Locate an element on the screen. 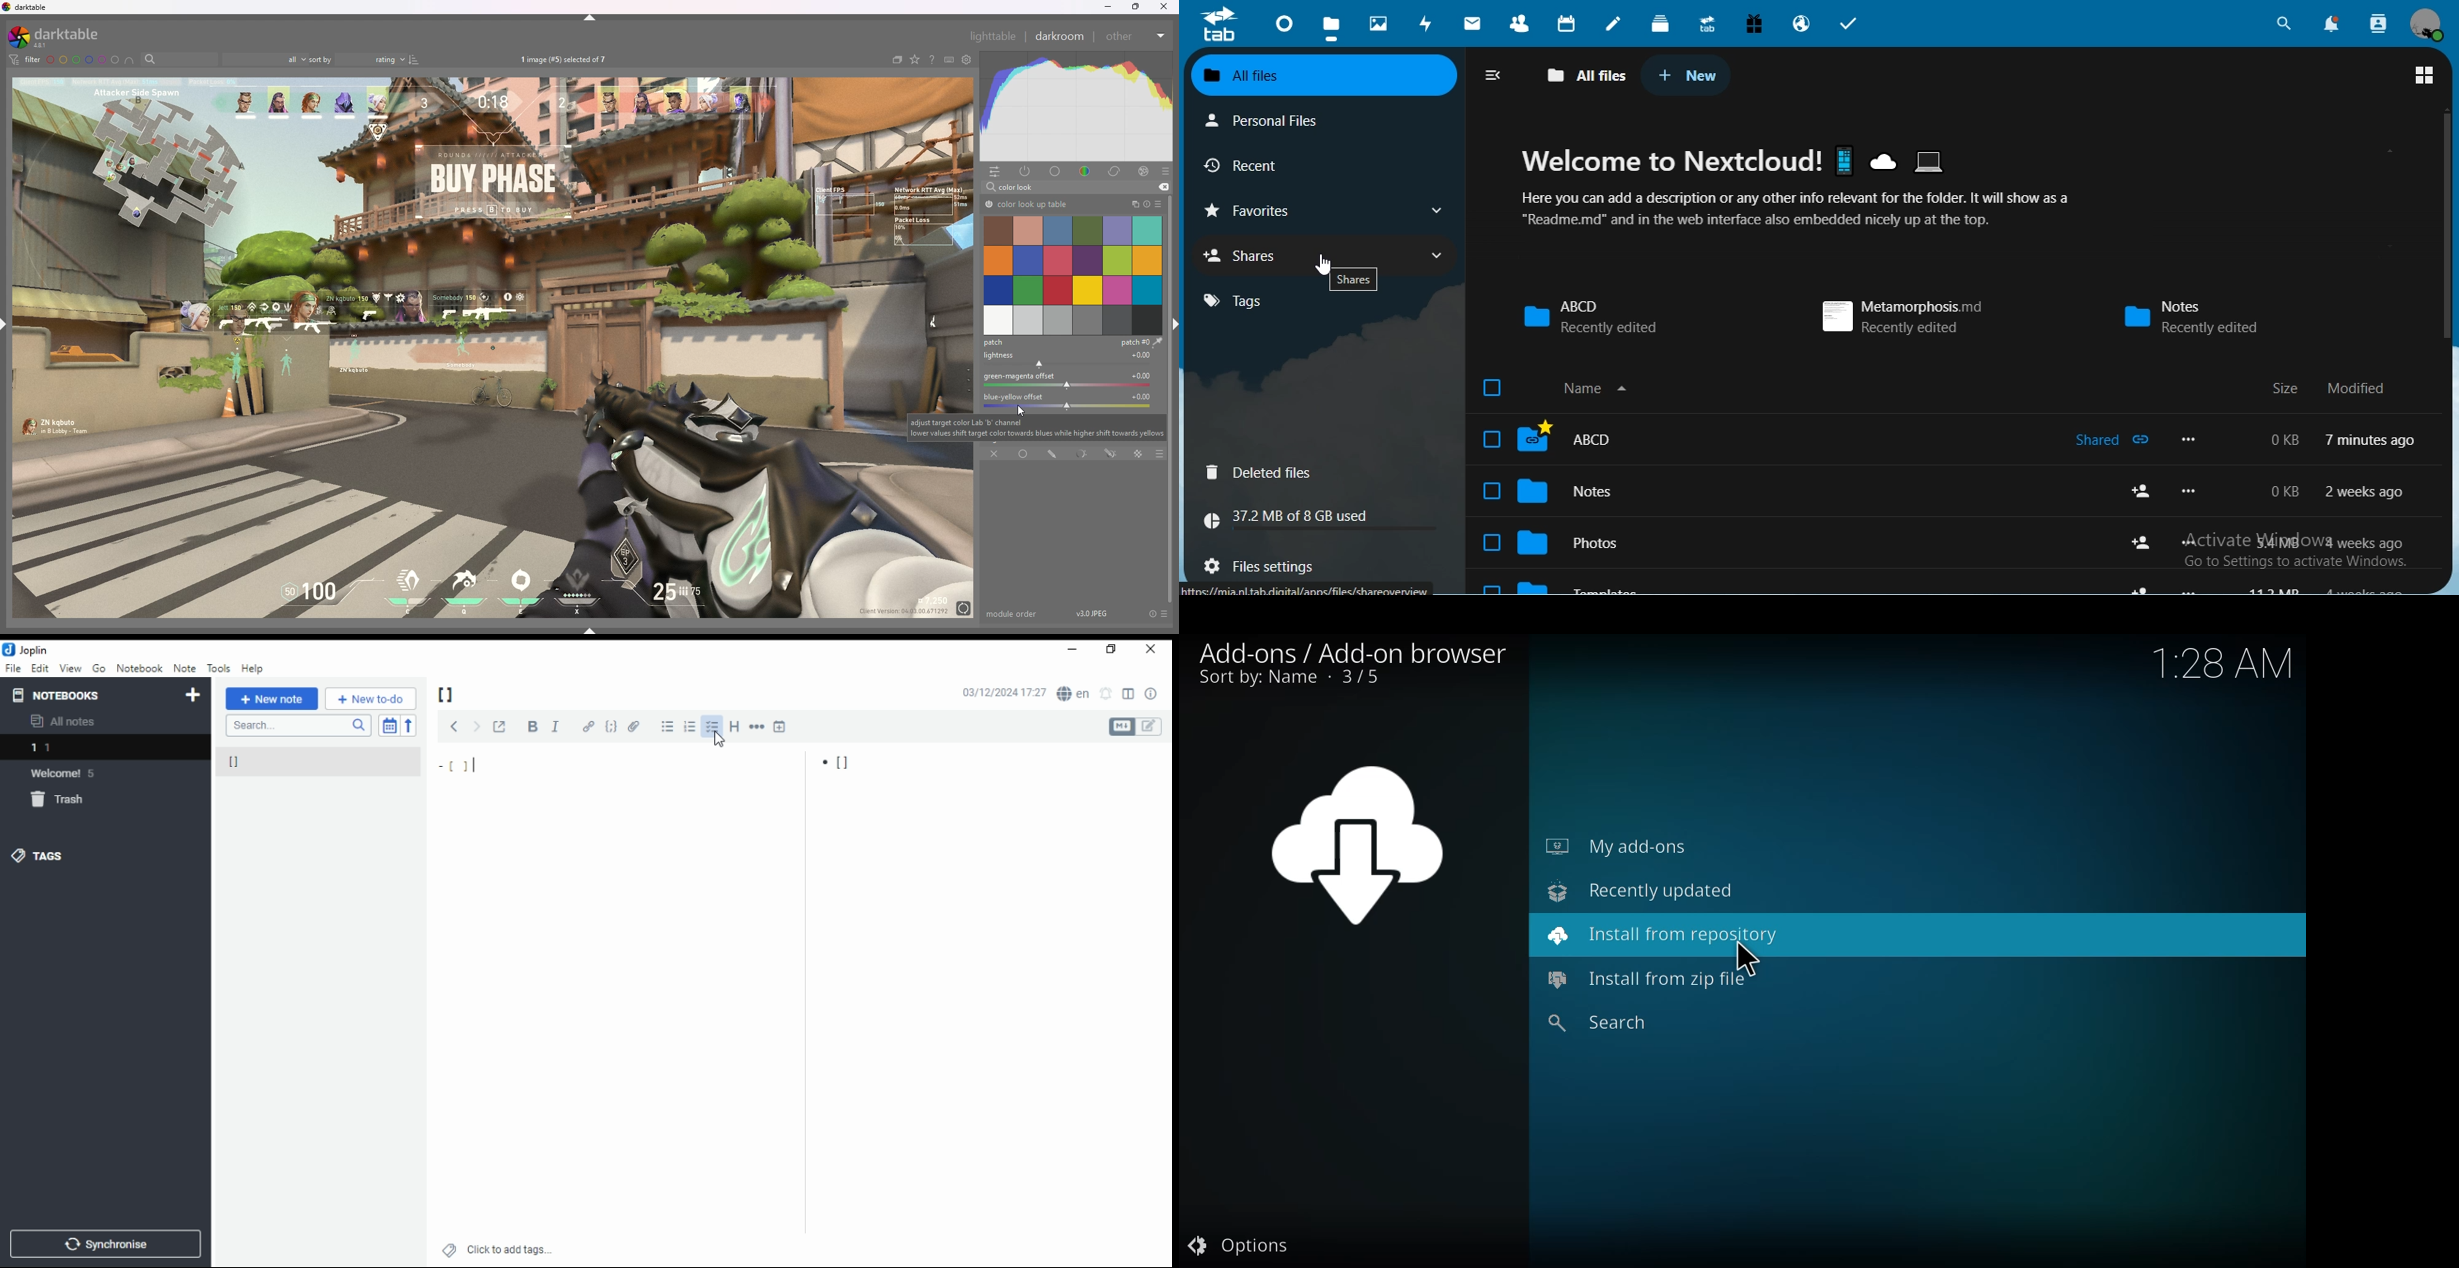  dashboard is located at coordinates (1284, 27).